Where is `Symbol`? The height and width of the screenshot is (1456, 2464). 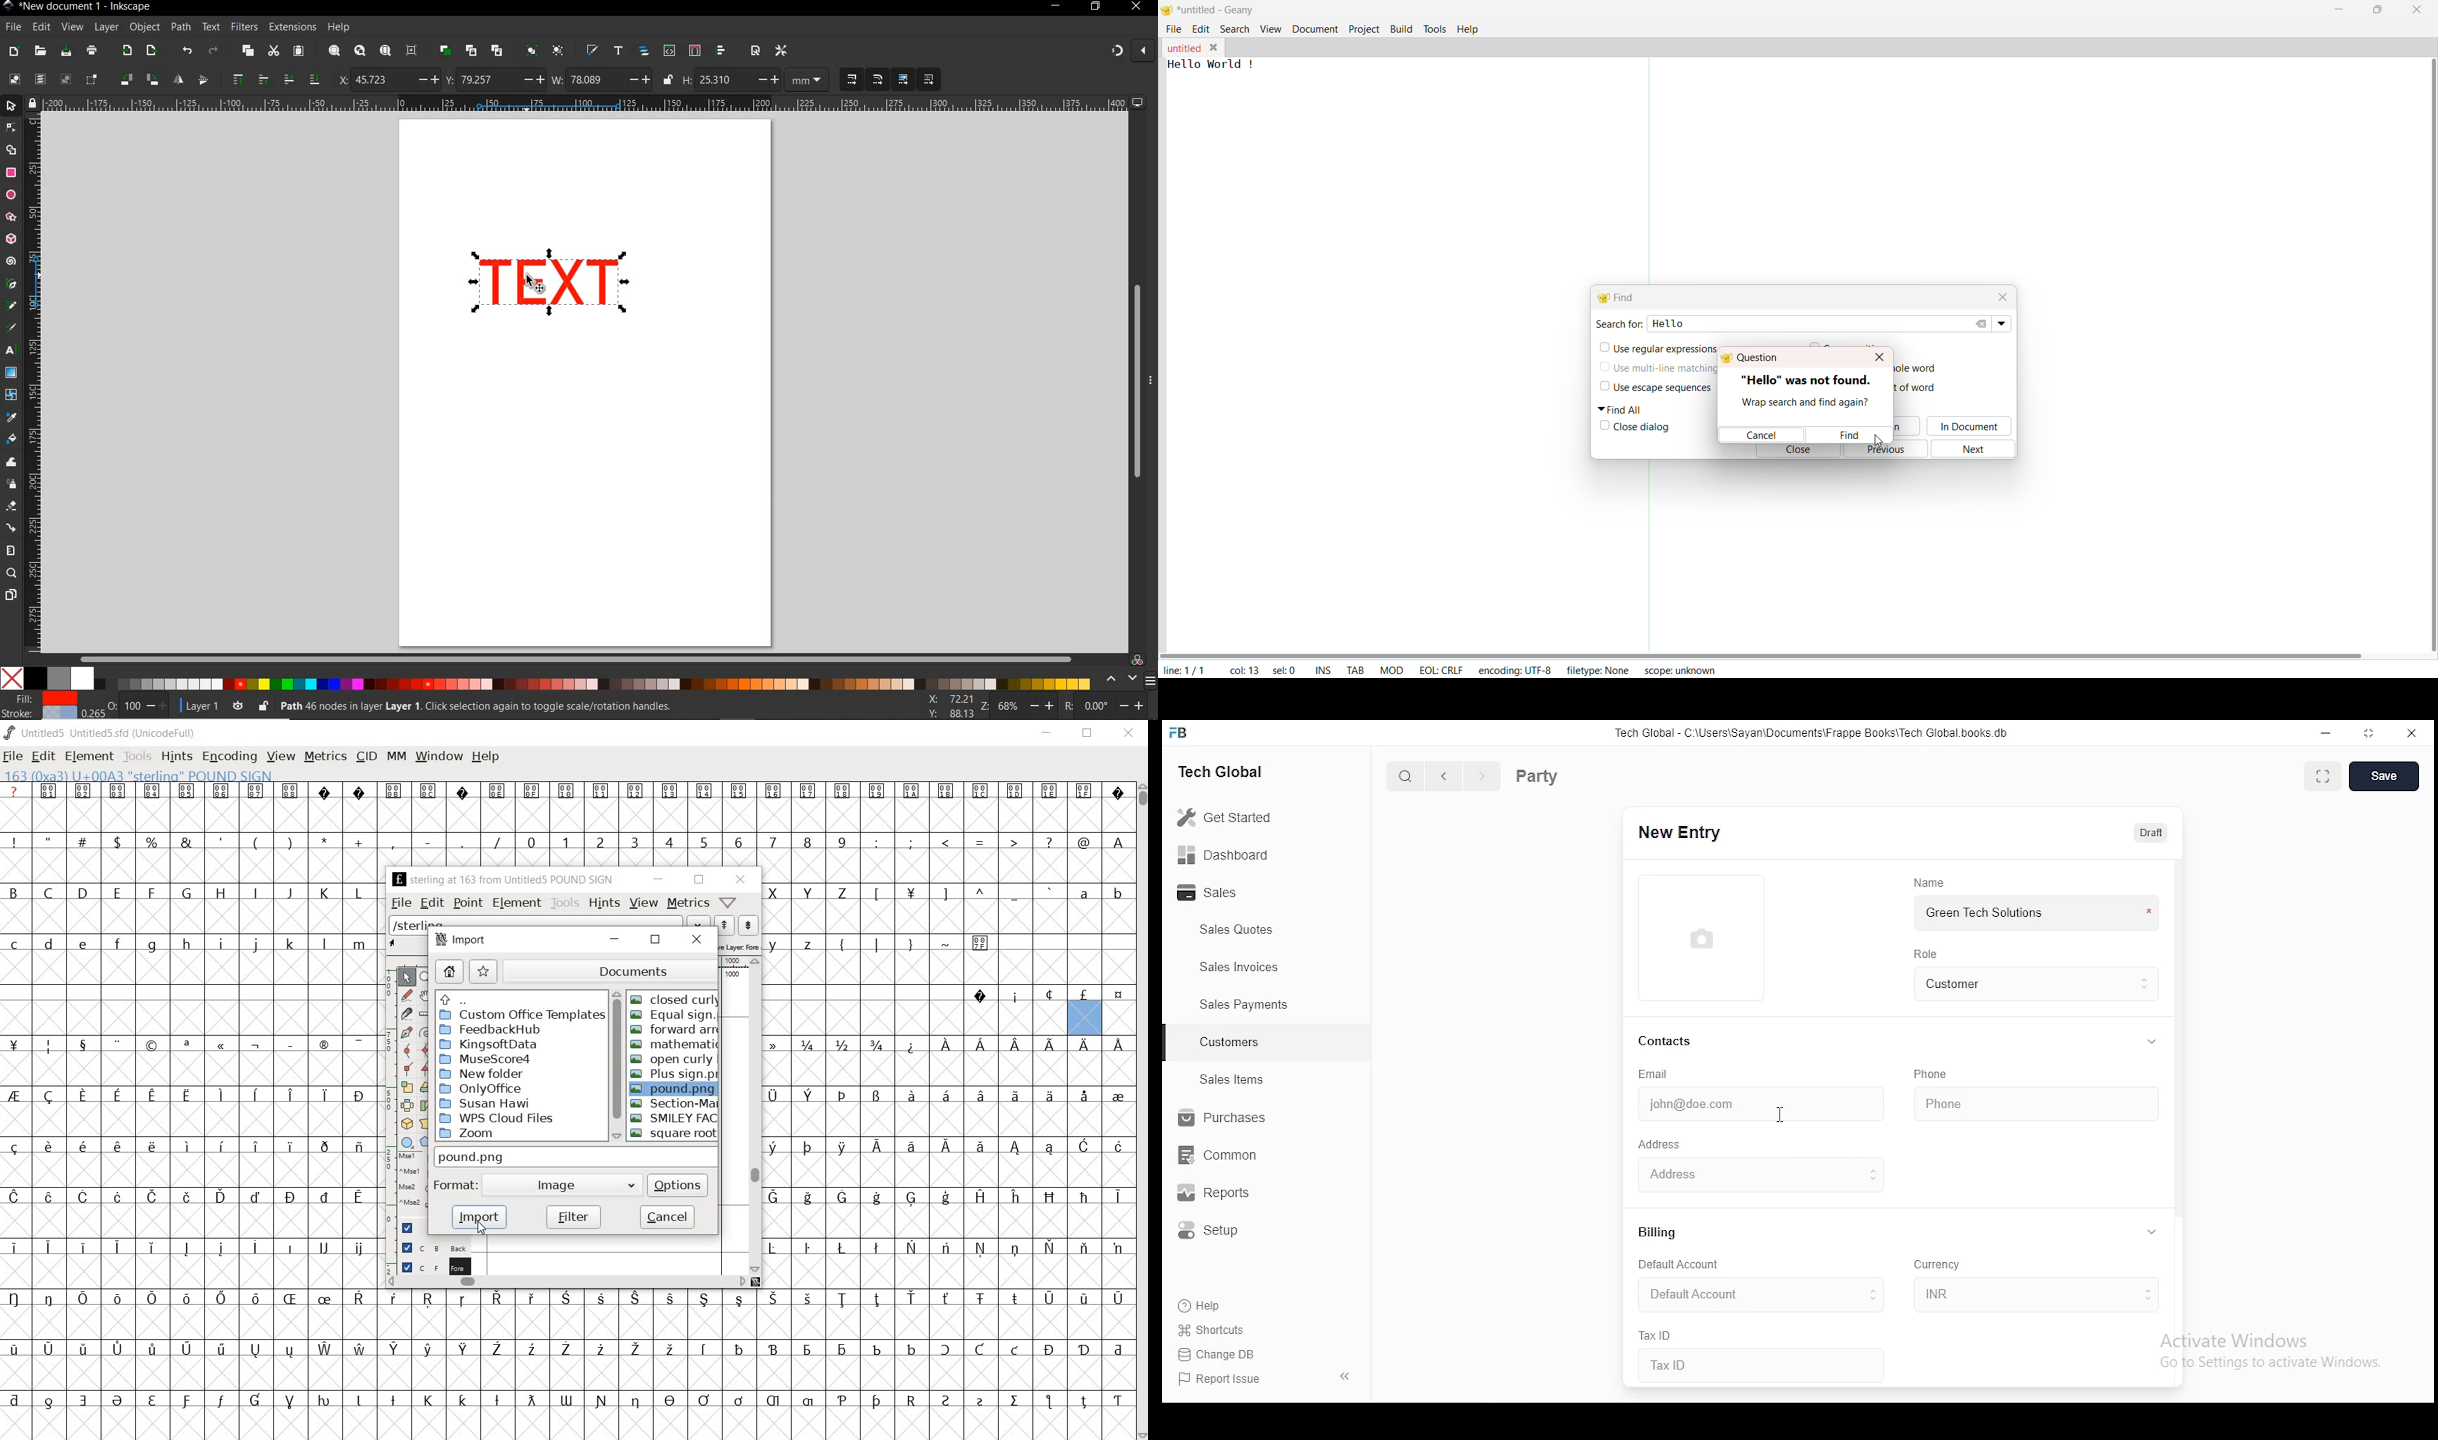 Symbol is located at coordinates (982, 1248).